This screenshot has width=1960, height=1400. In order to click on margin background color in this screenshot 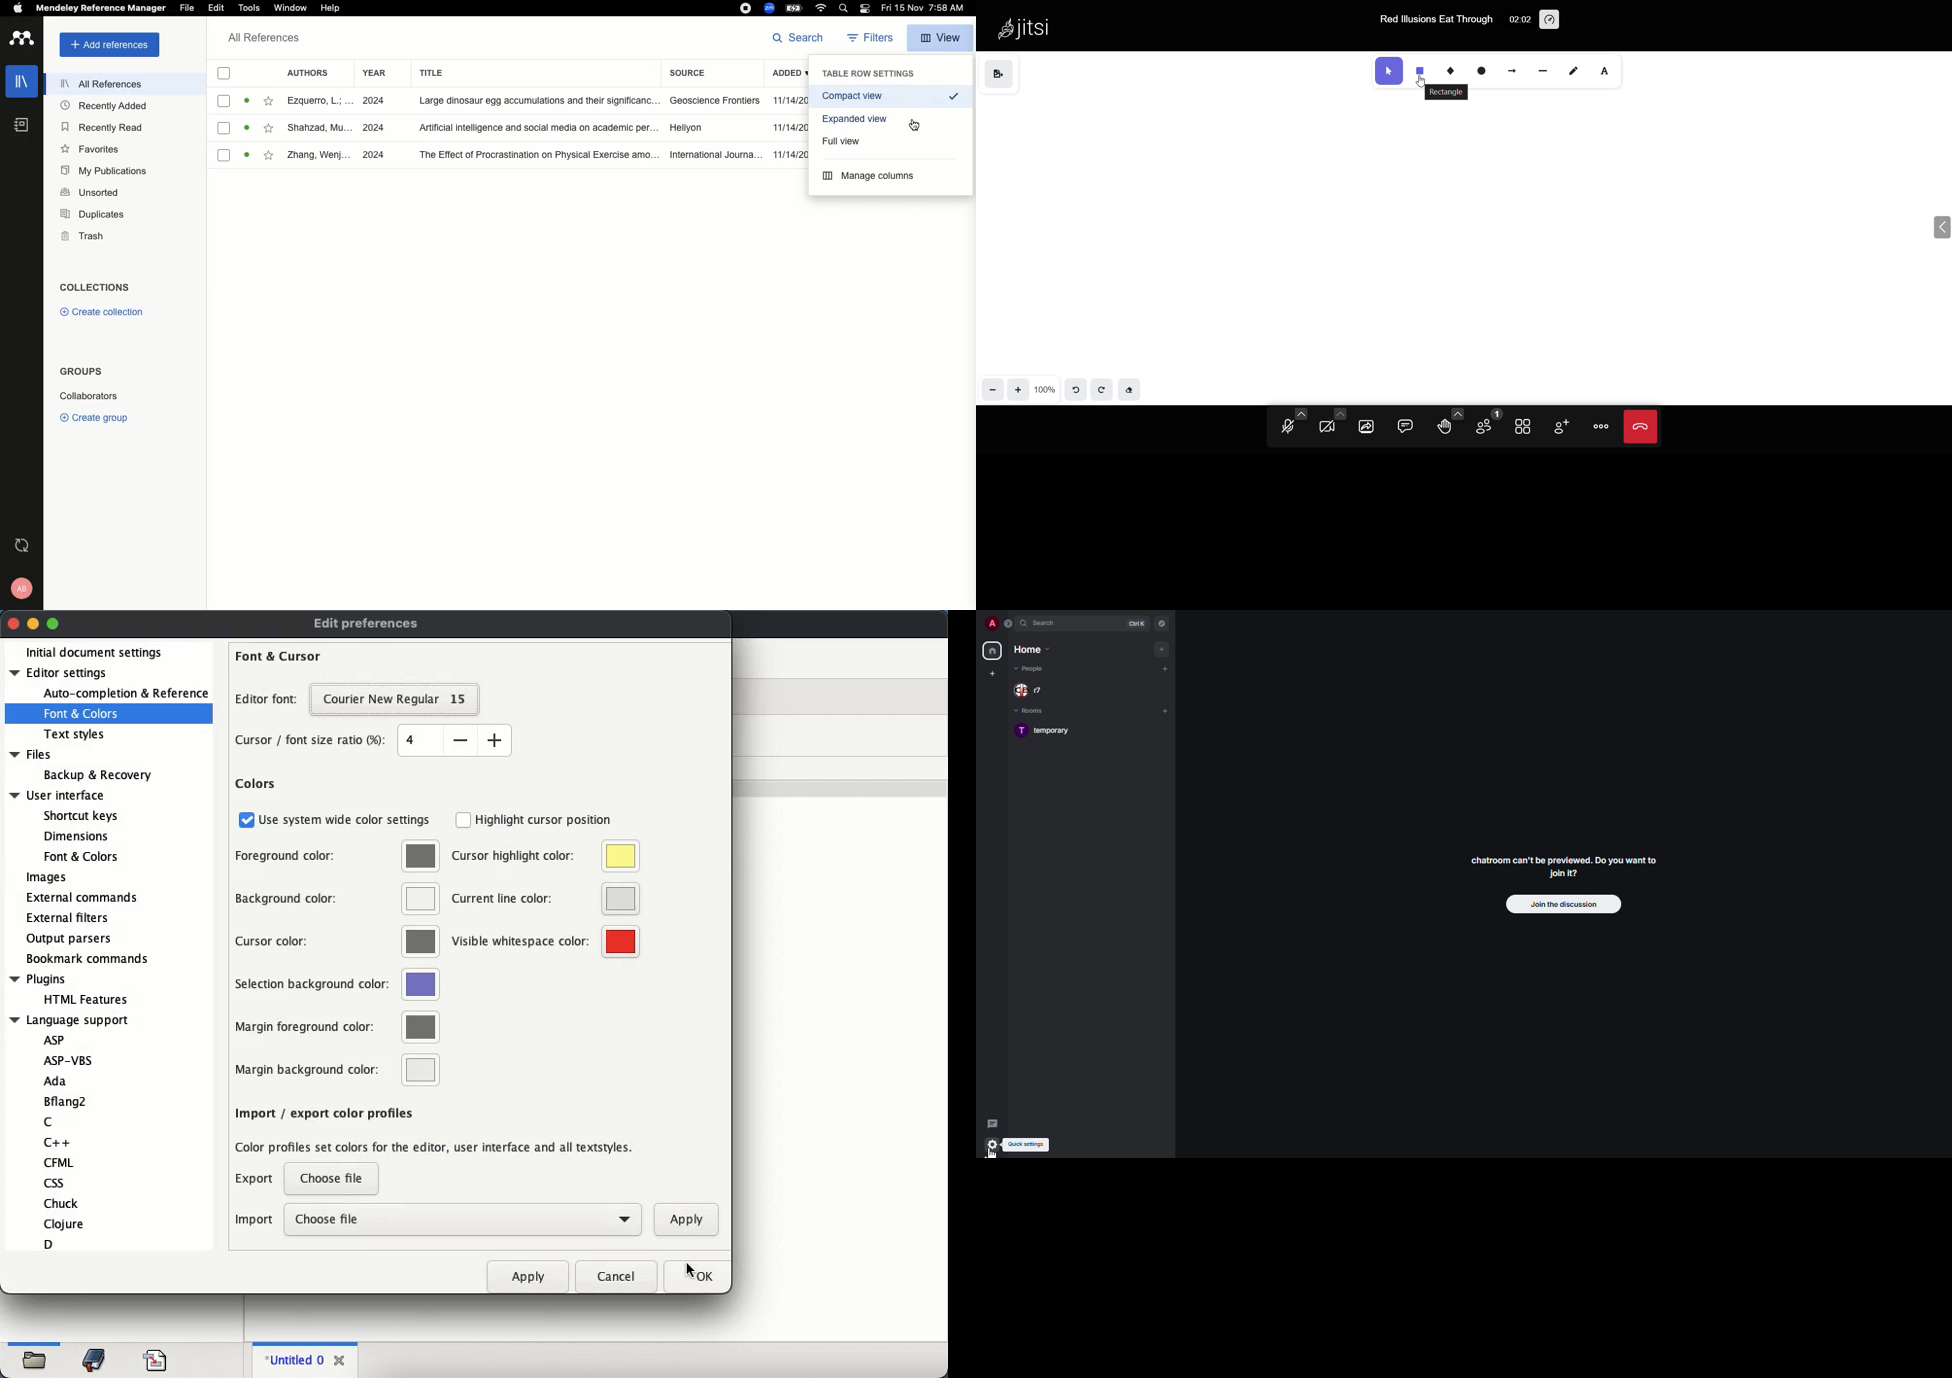, I will do `click(333, 1070)`.